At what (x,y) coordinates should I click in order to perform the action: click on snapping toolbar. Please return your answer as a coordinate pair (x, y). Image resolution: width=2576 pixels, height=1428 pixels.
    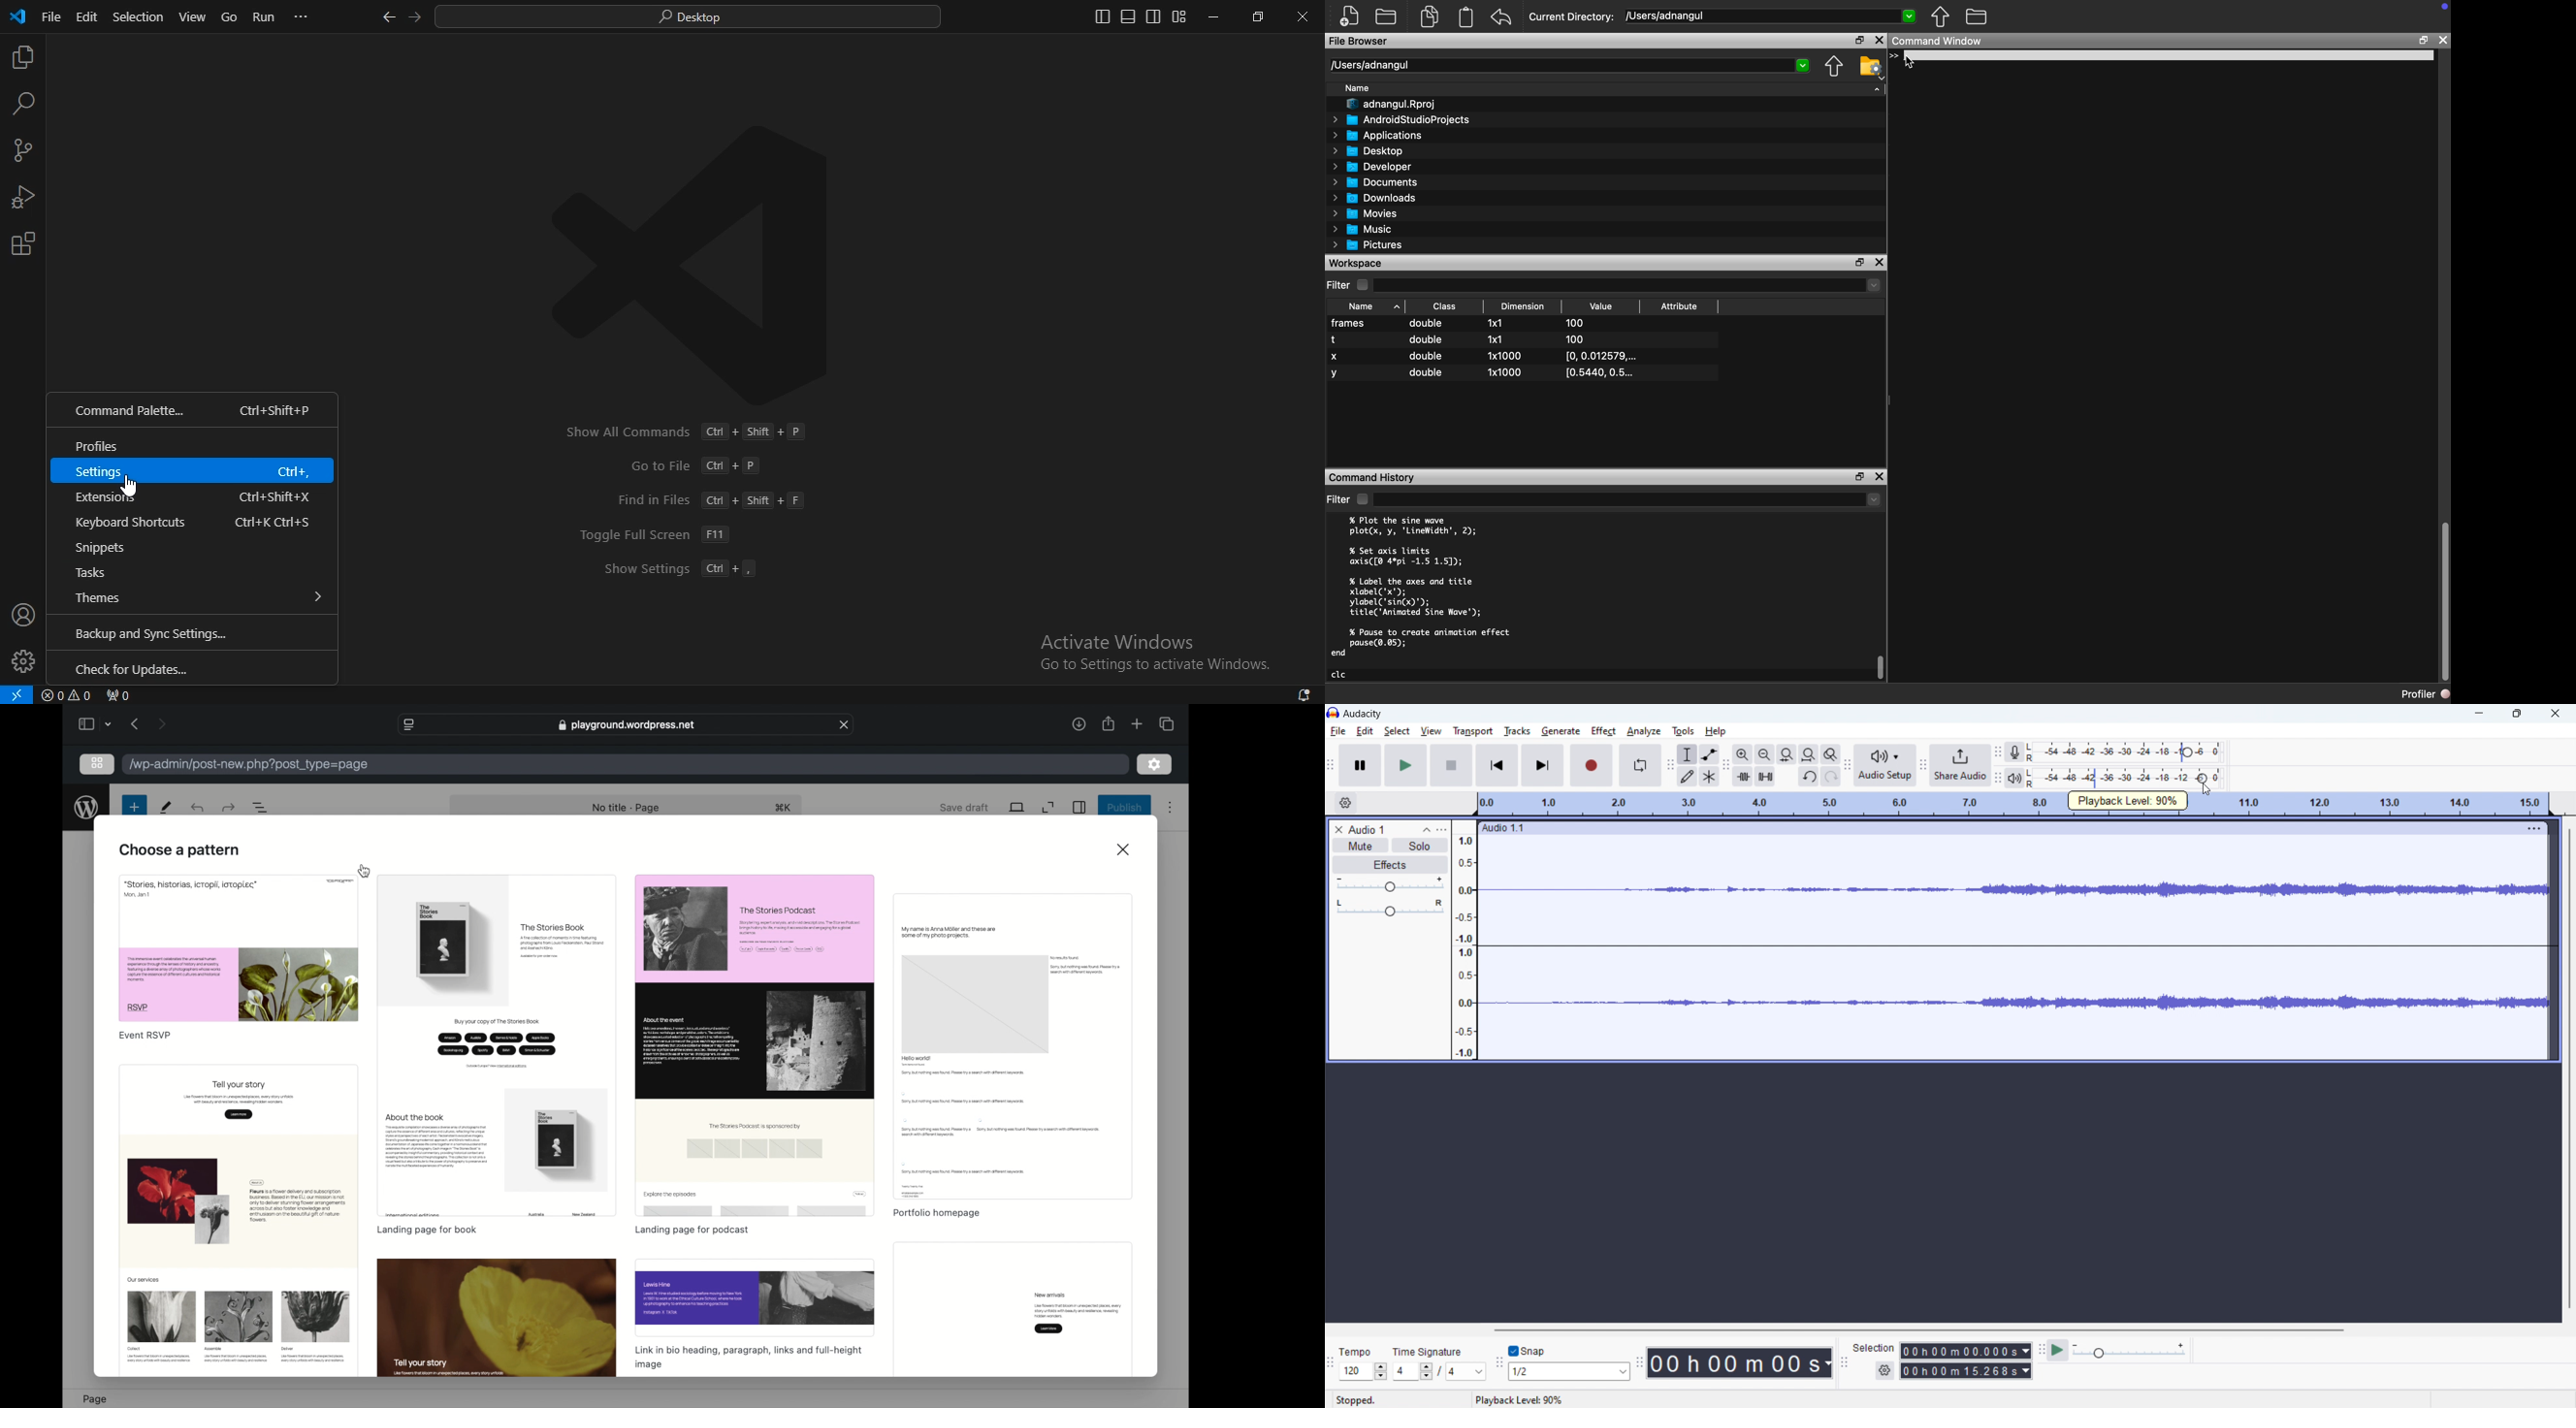
    Looking at the image, I should click on (1498, 1362).